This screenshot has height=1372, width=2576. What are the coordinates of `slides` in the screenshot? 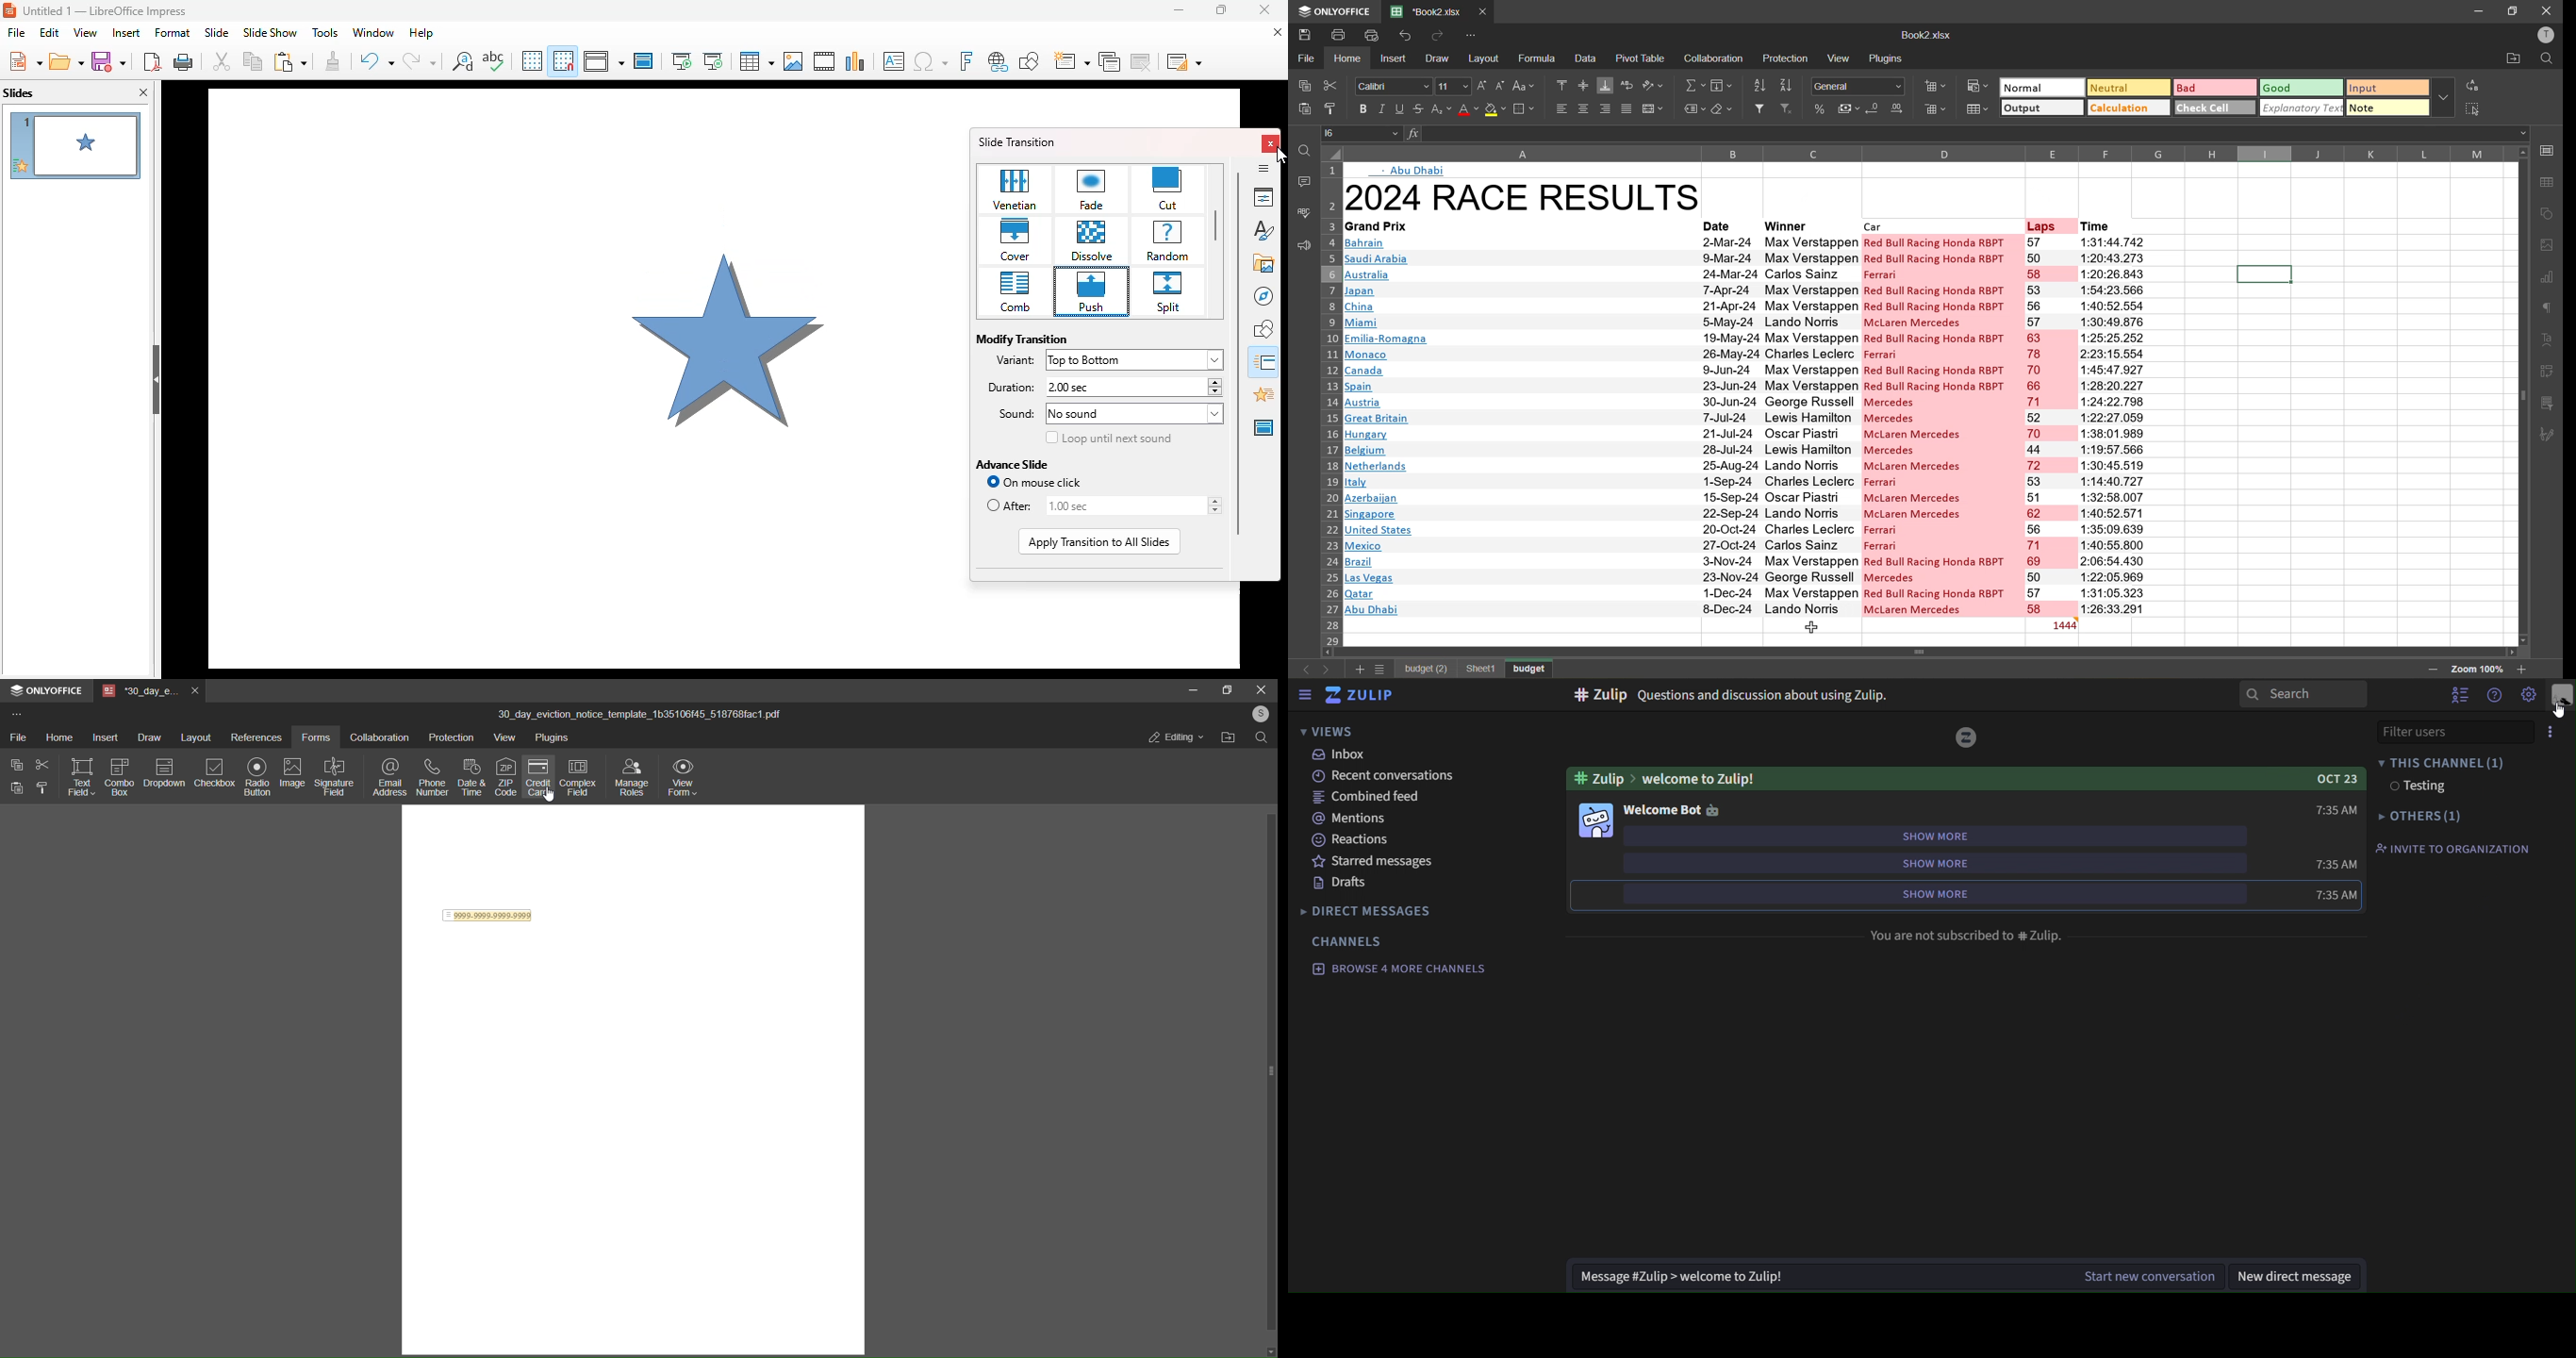 It's located at (19, 92).